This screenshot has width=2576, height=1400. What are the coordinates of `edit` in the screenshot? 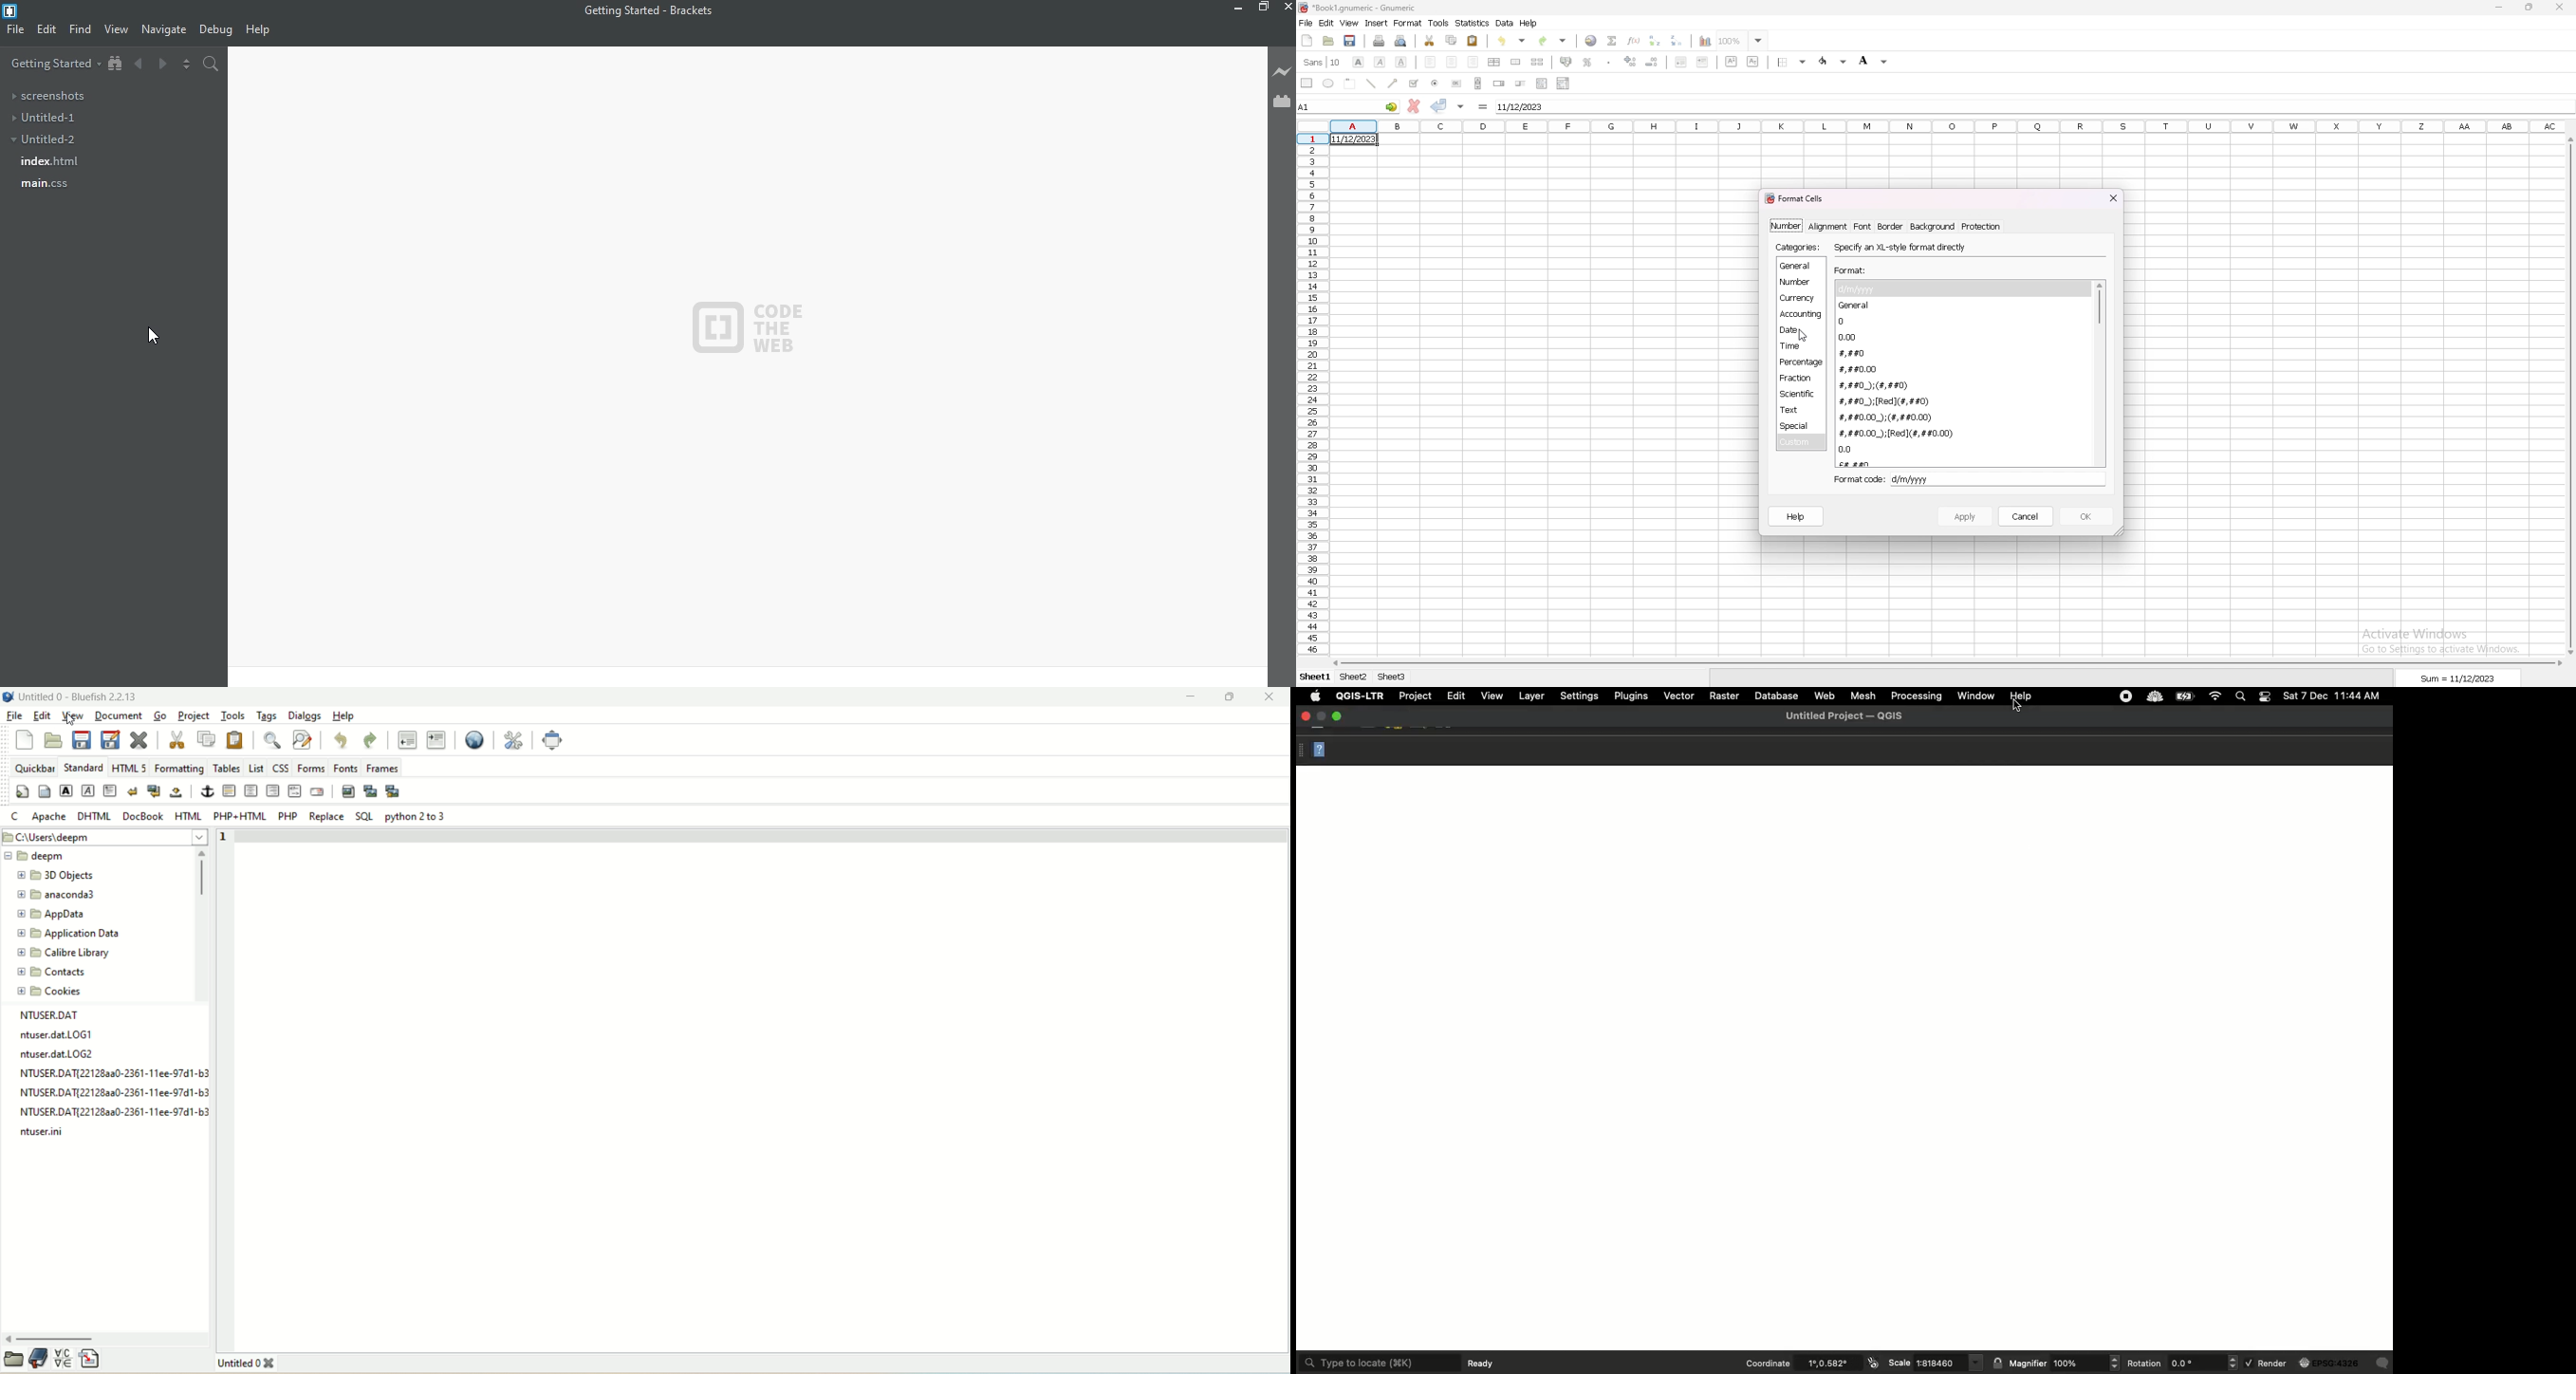 It's located at (1327, 23).